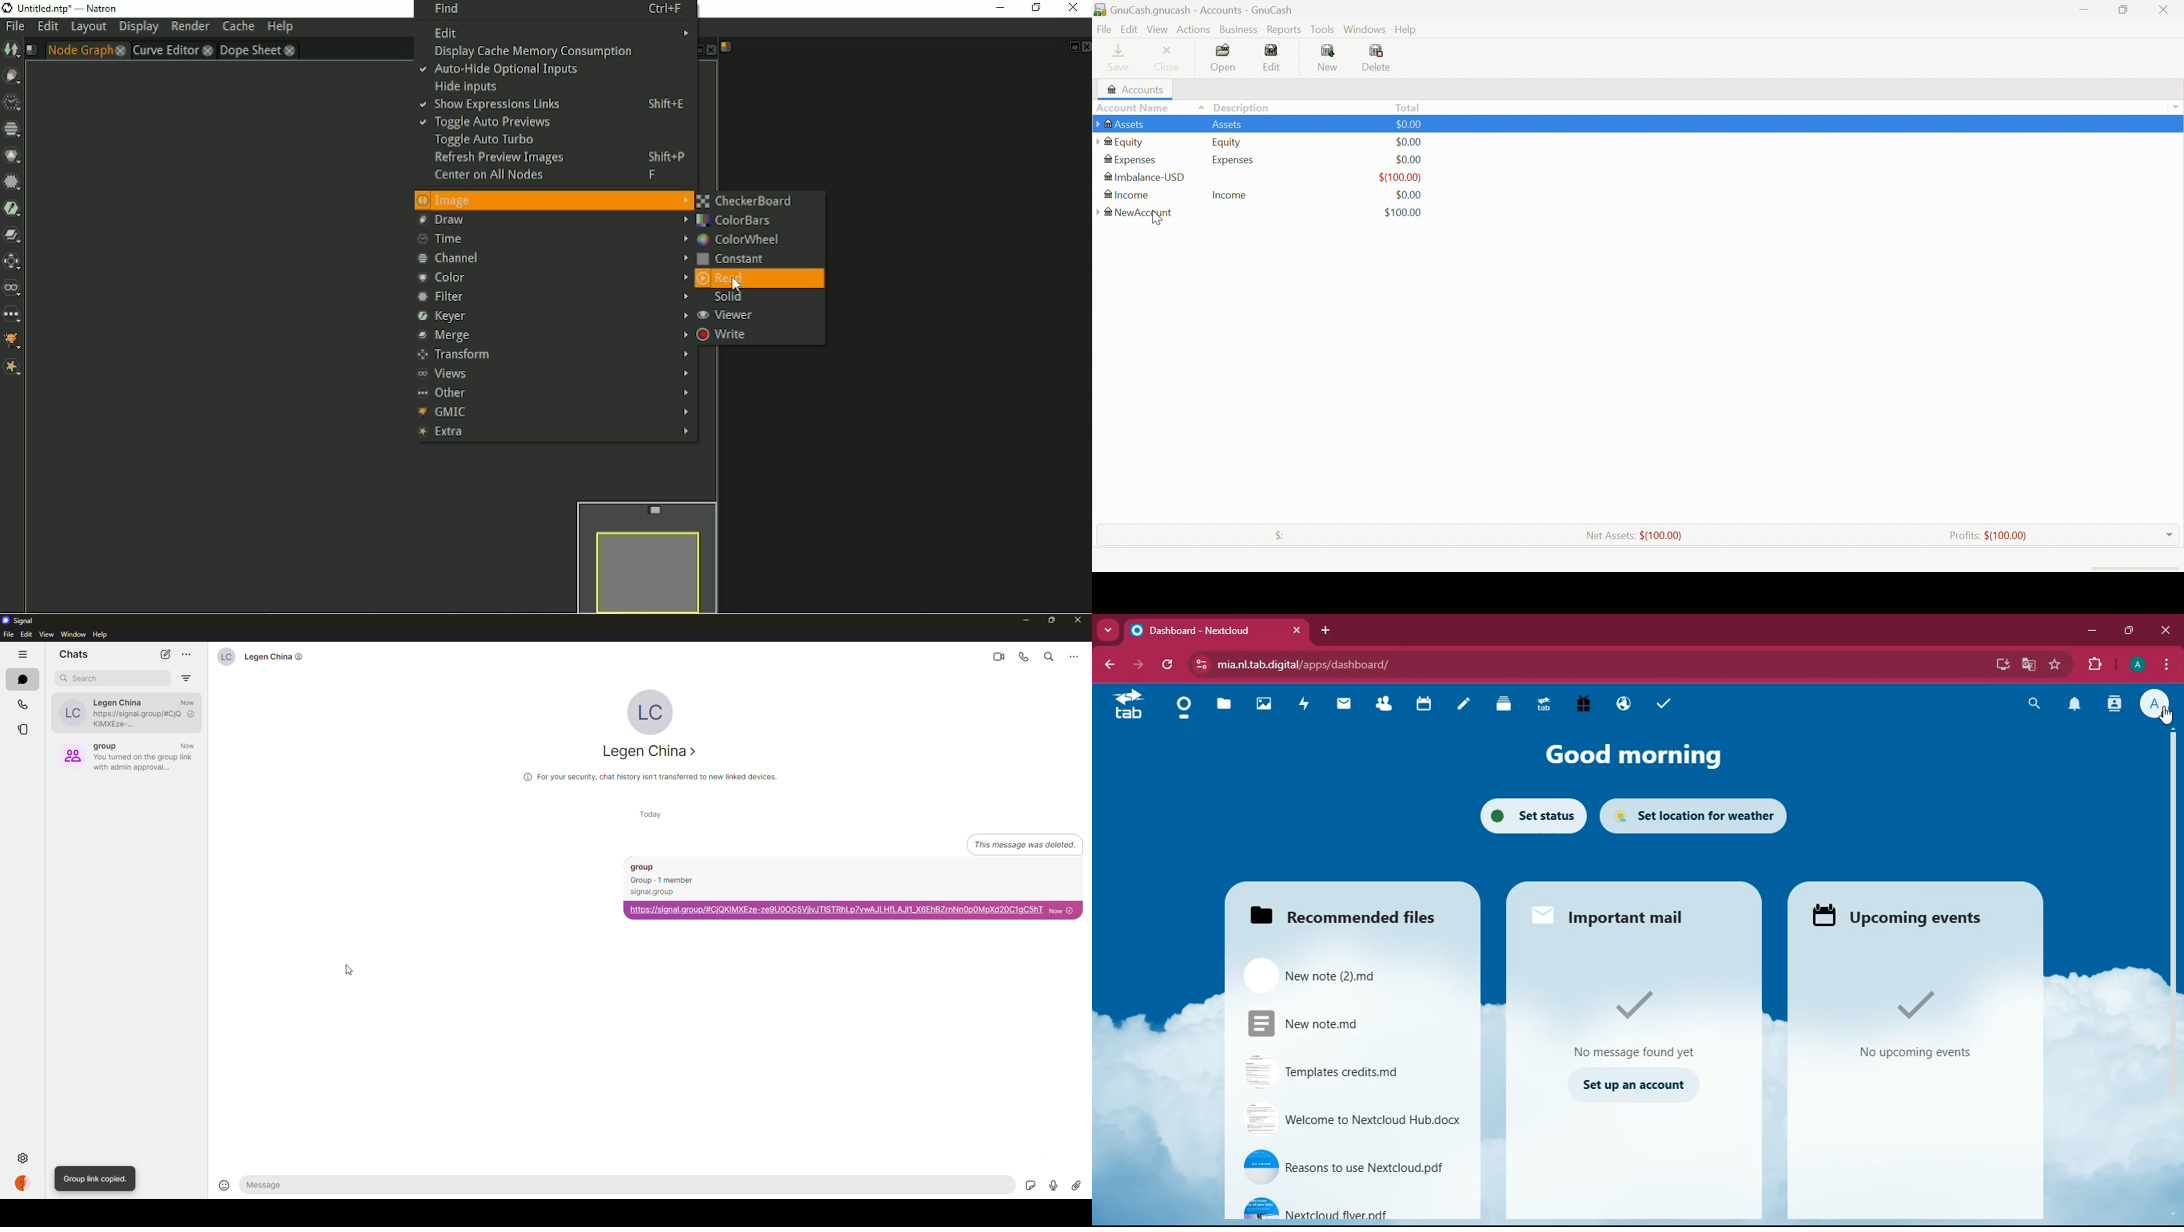 The image size is (2184, 1232). I want to click on Edit, so click(1273, 57).